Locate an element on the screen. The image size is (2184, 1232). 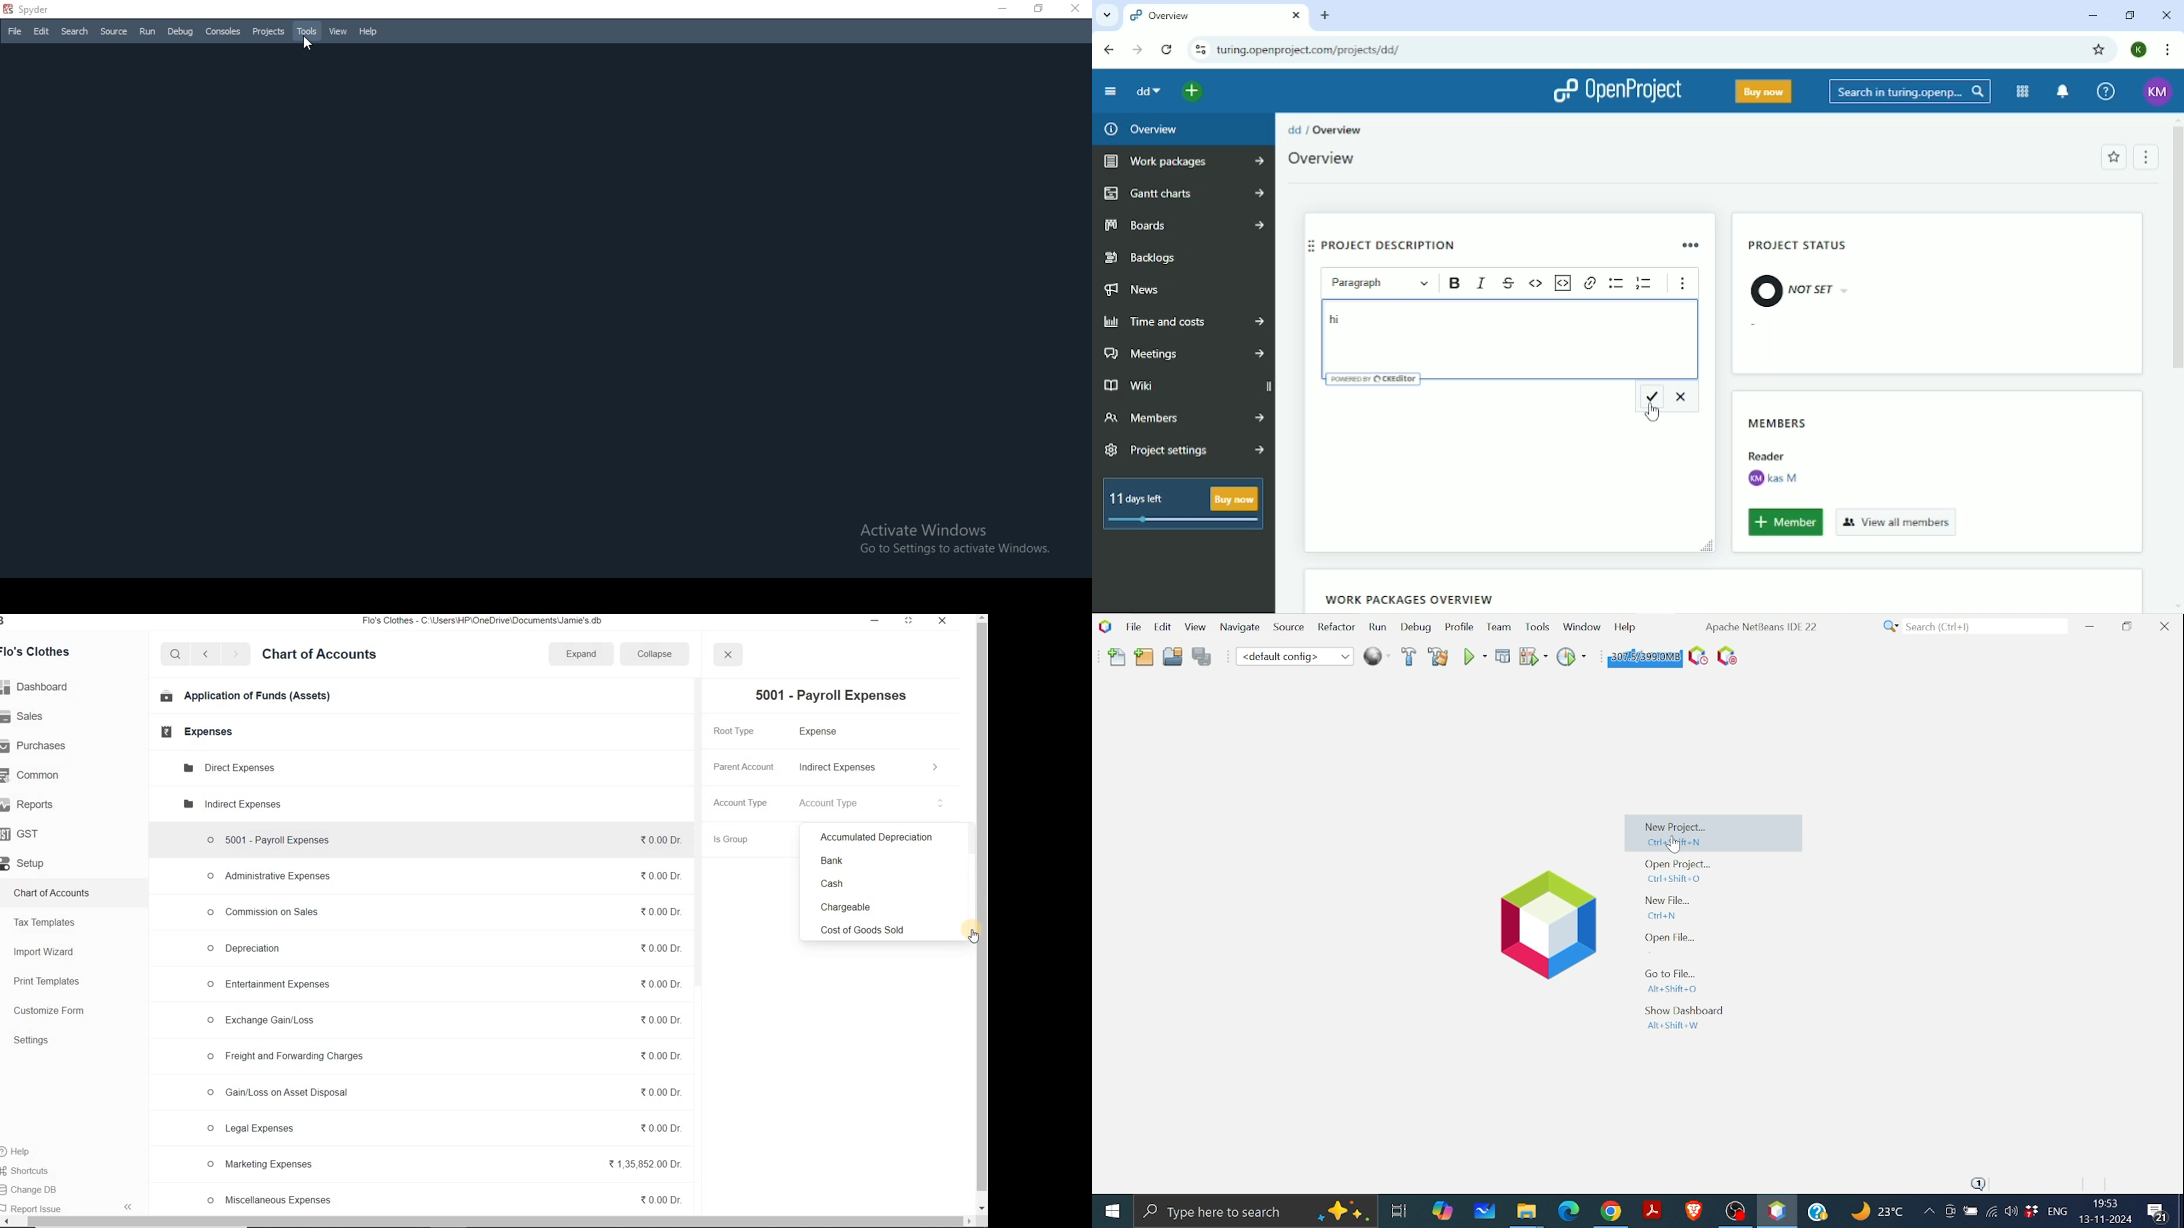
dd is located at coordinates (1294, 129).